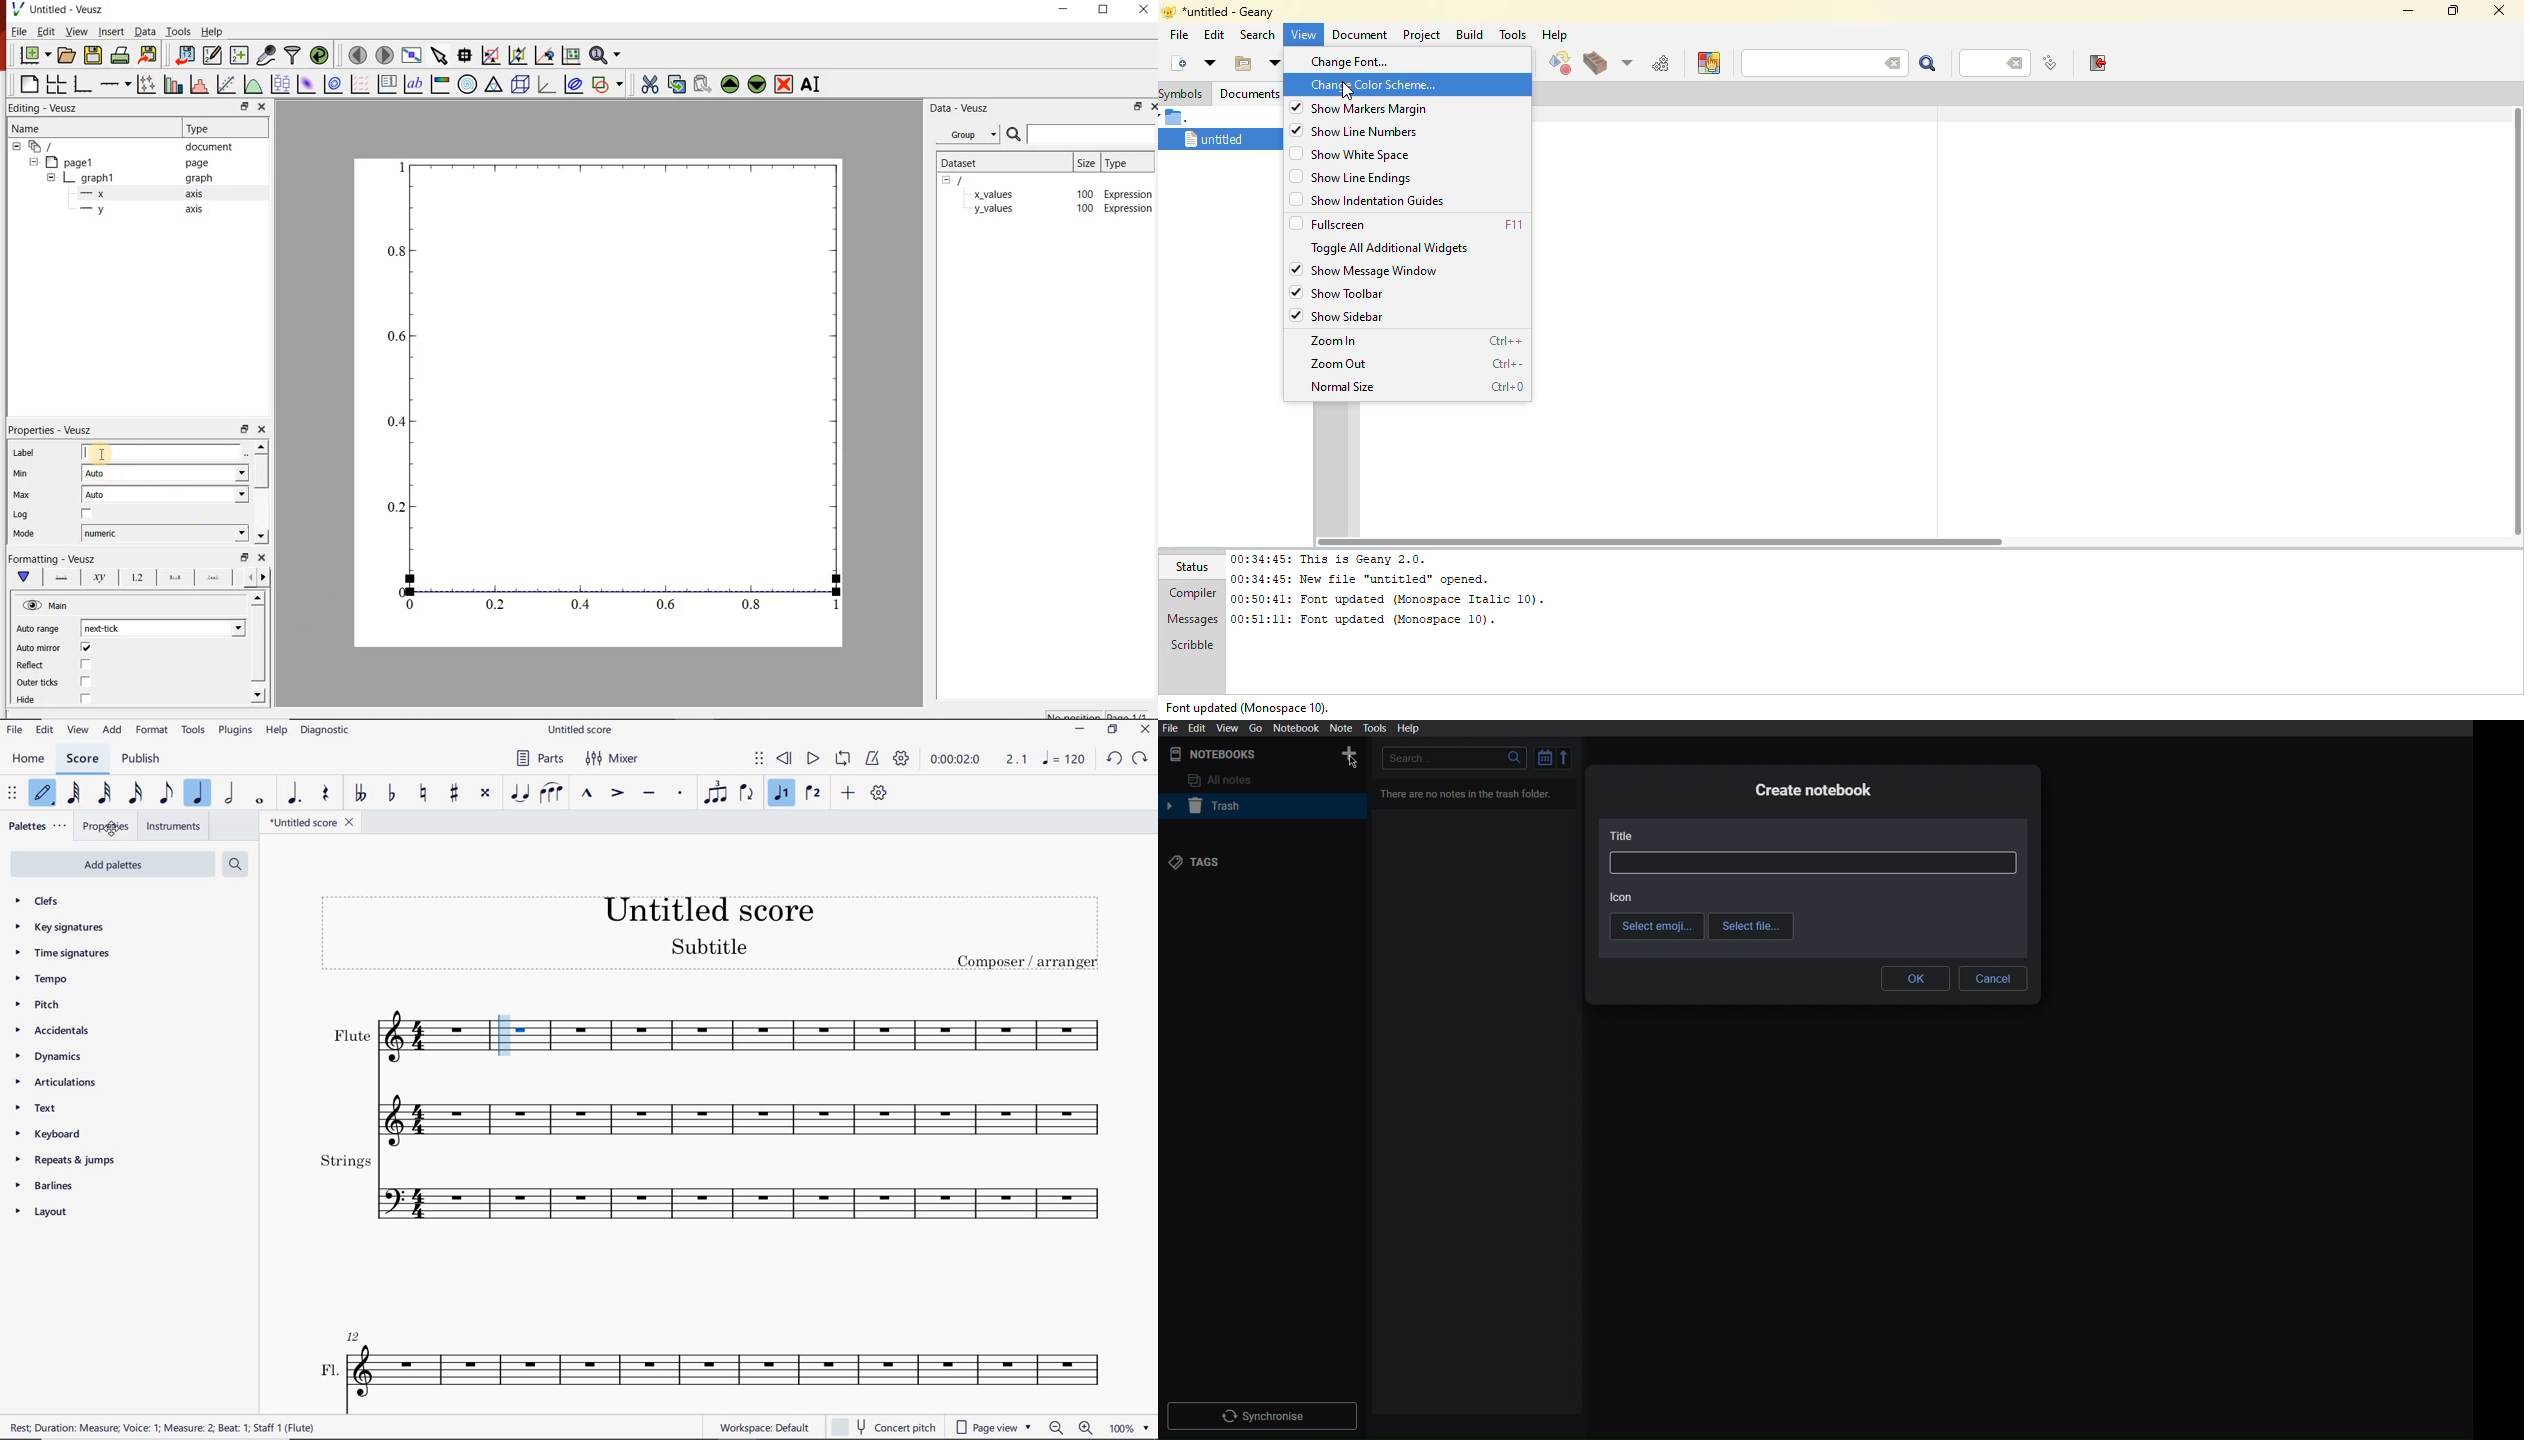 Image resolution: width=2548 pixels, height=1456 pixels. I want to click on hide, so click(33, 161).